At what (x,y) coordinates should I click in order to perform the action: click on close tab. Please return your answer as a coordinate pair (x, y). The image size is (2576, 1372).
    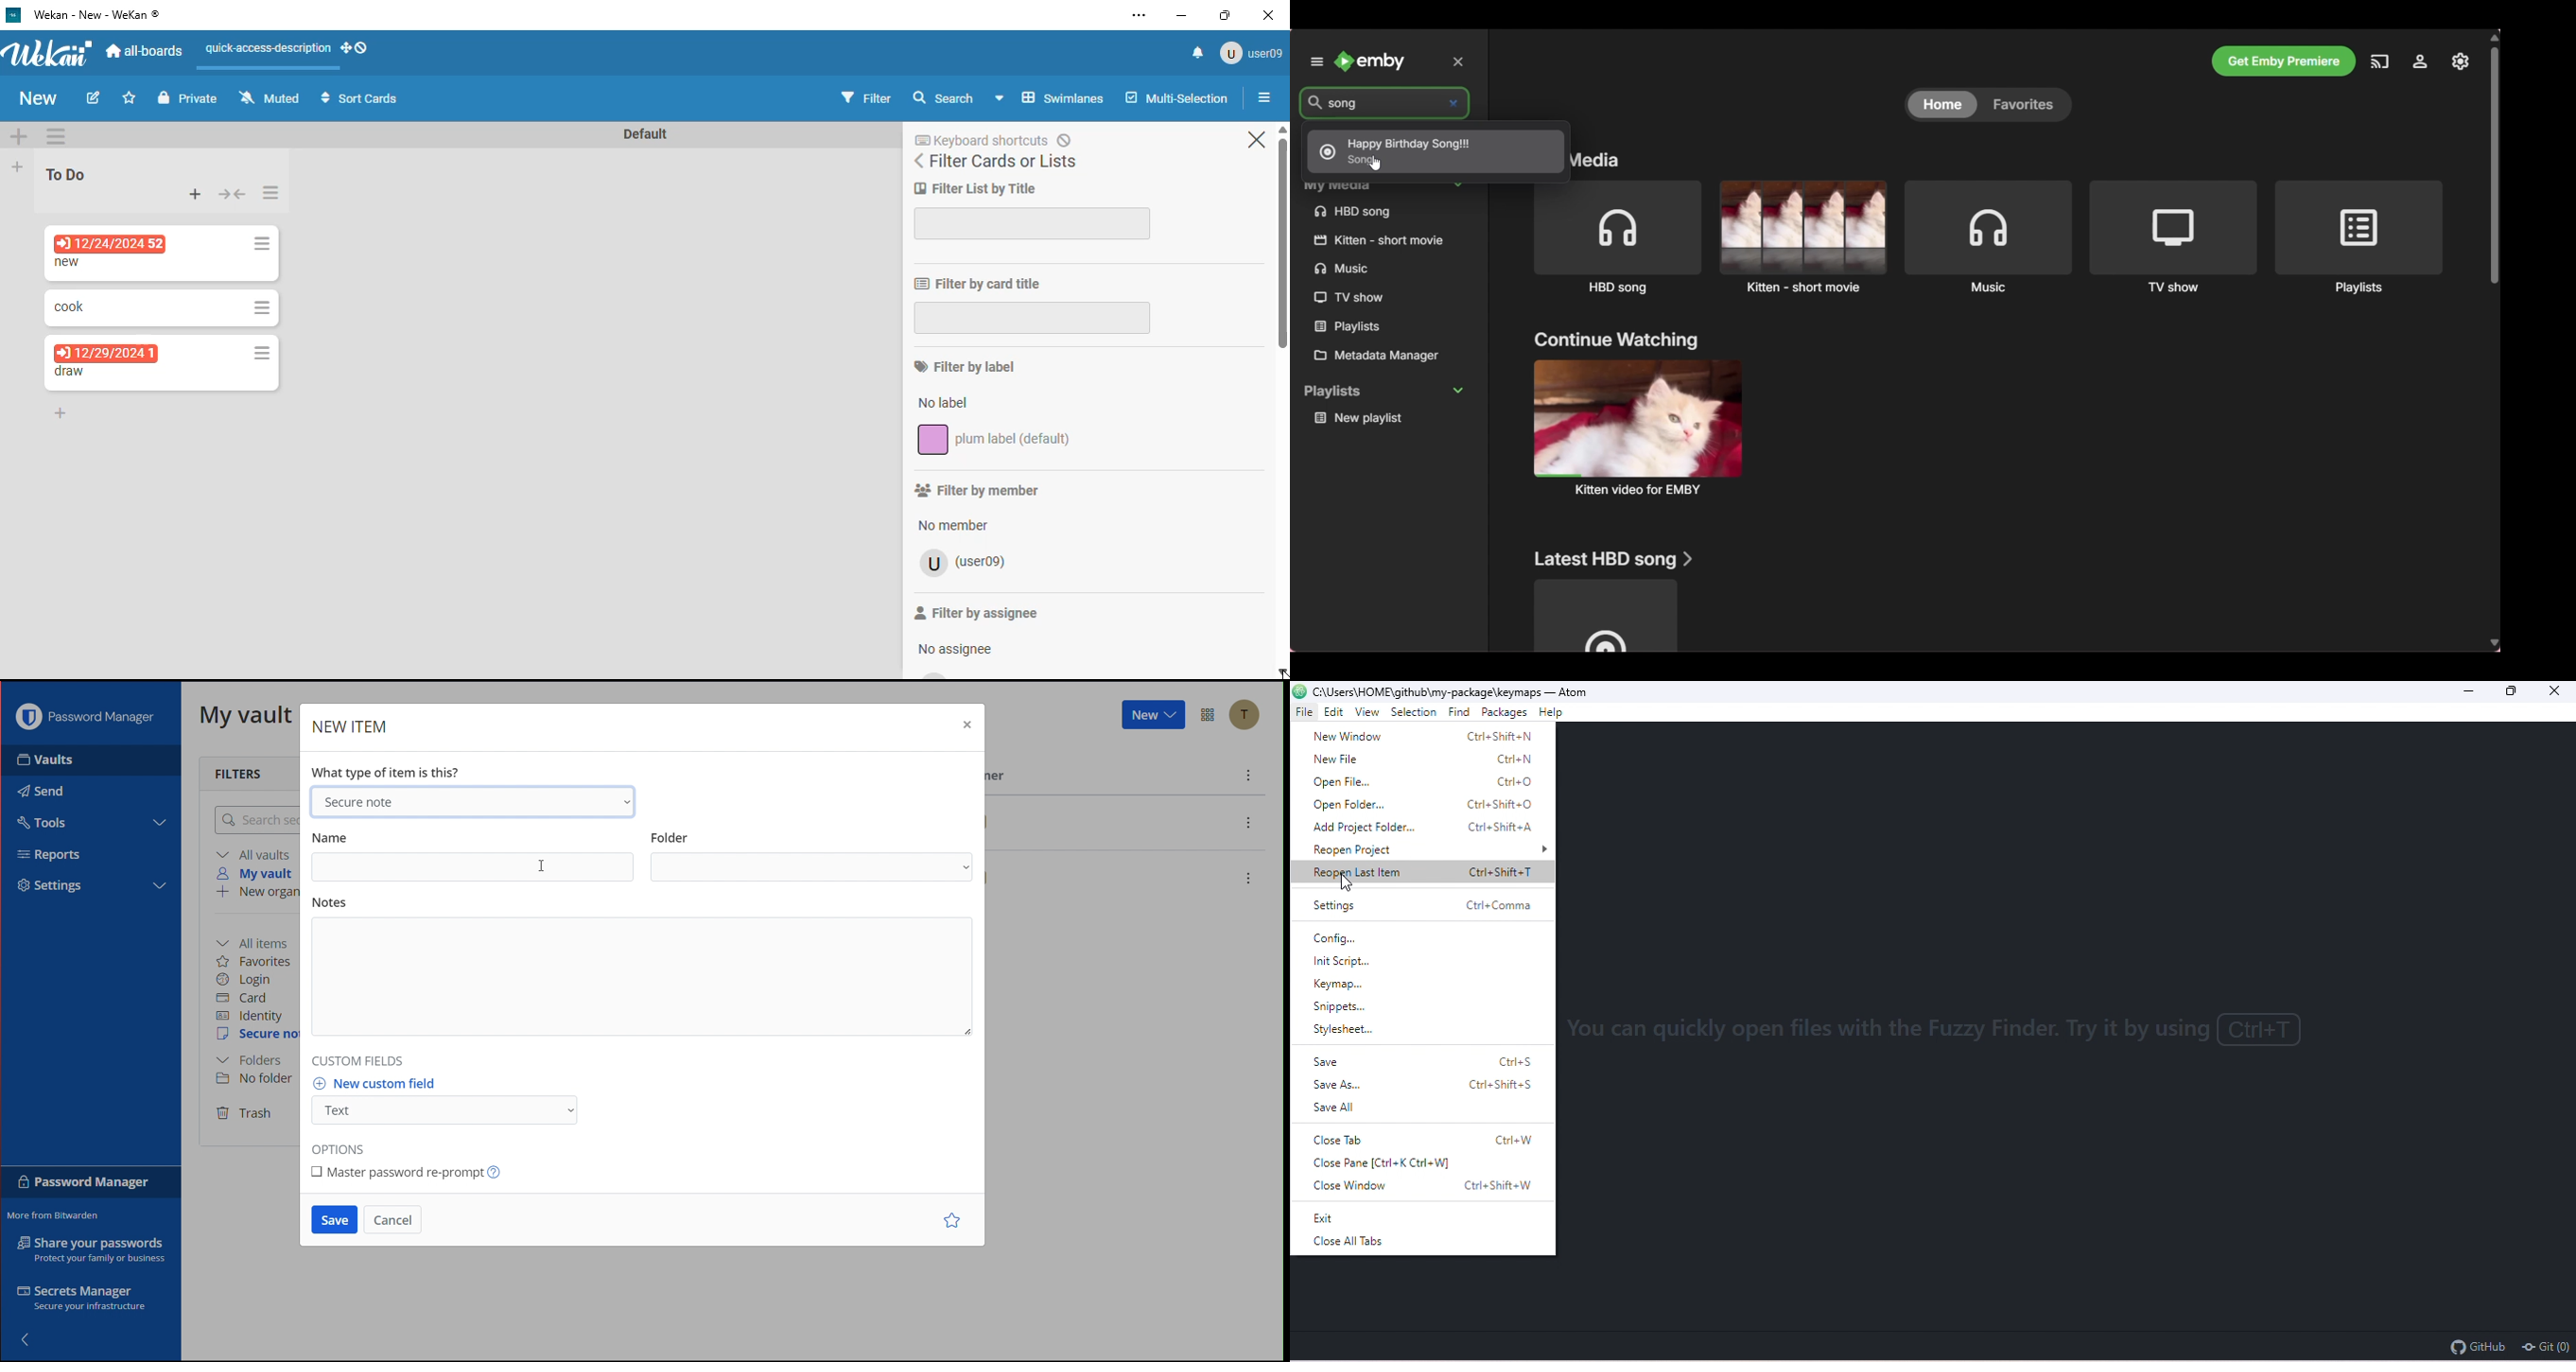
    Looking at the image, I should click on (1426, 1140).